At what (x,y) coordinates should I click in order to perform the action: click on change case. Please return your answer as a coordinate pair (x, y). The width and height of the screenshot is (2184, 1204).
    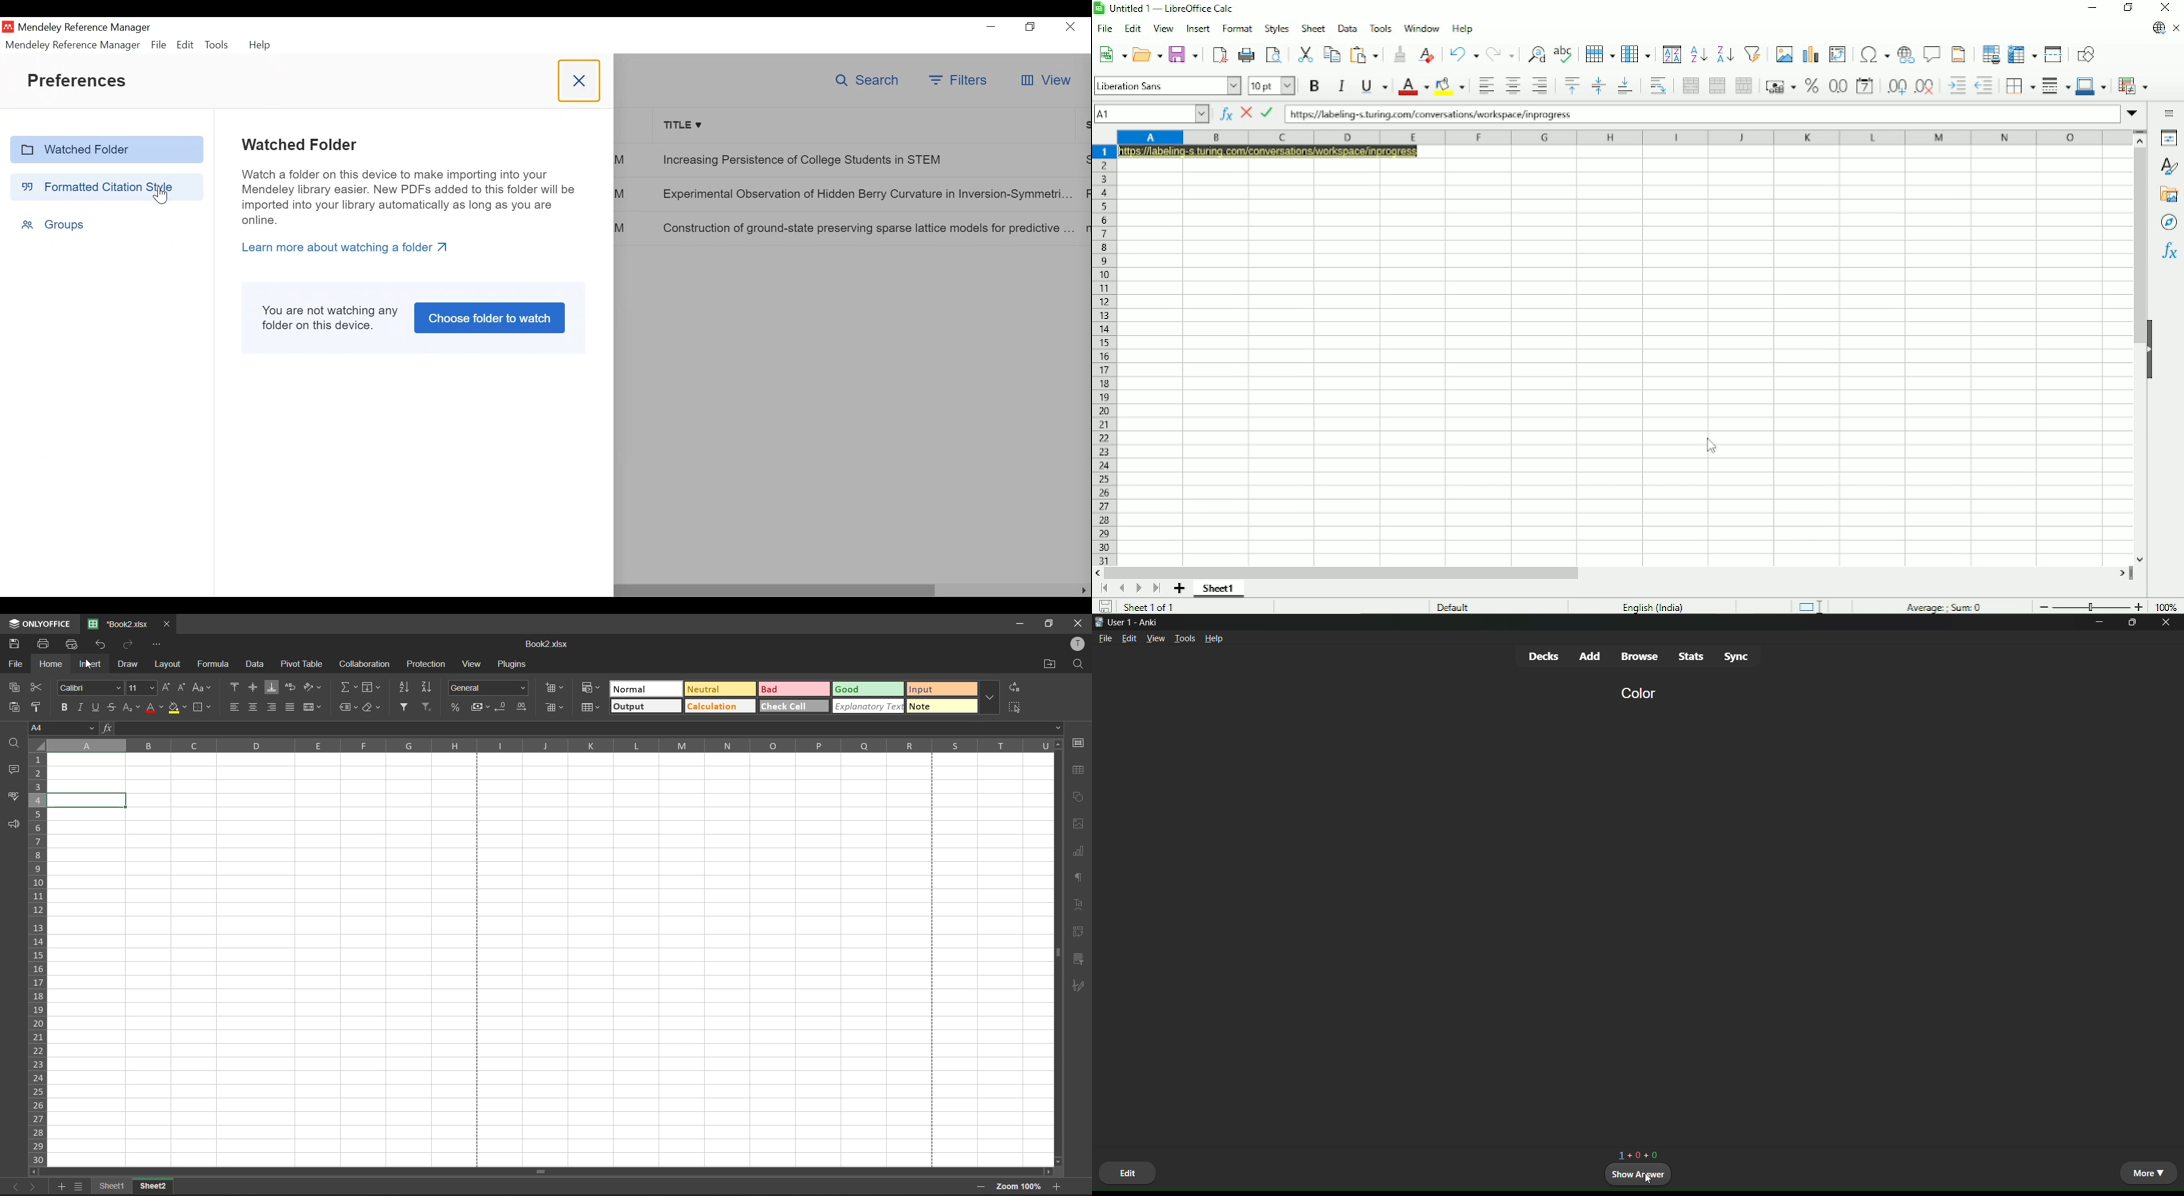
    Looking at the image, I should click on (204, 687).